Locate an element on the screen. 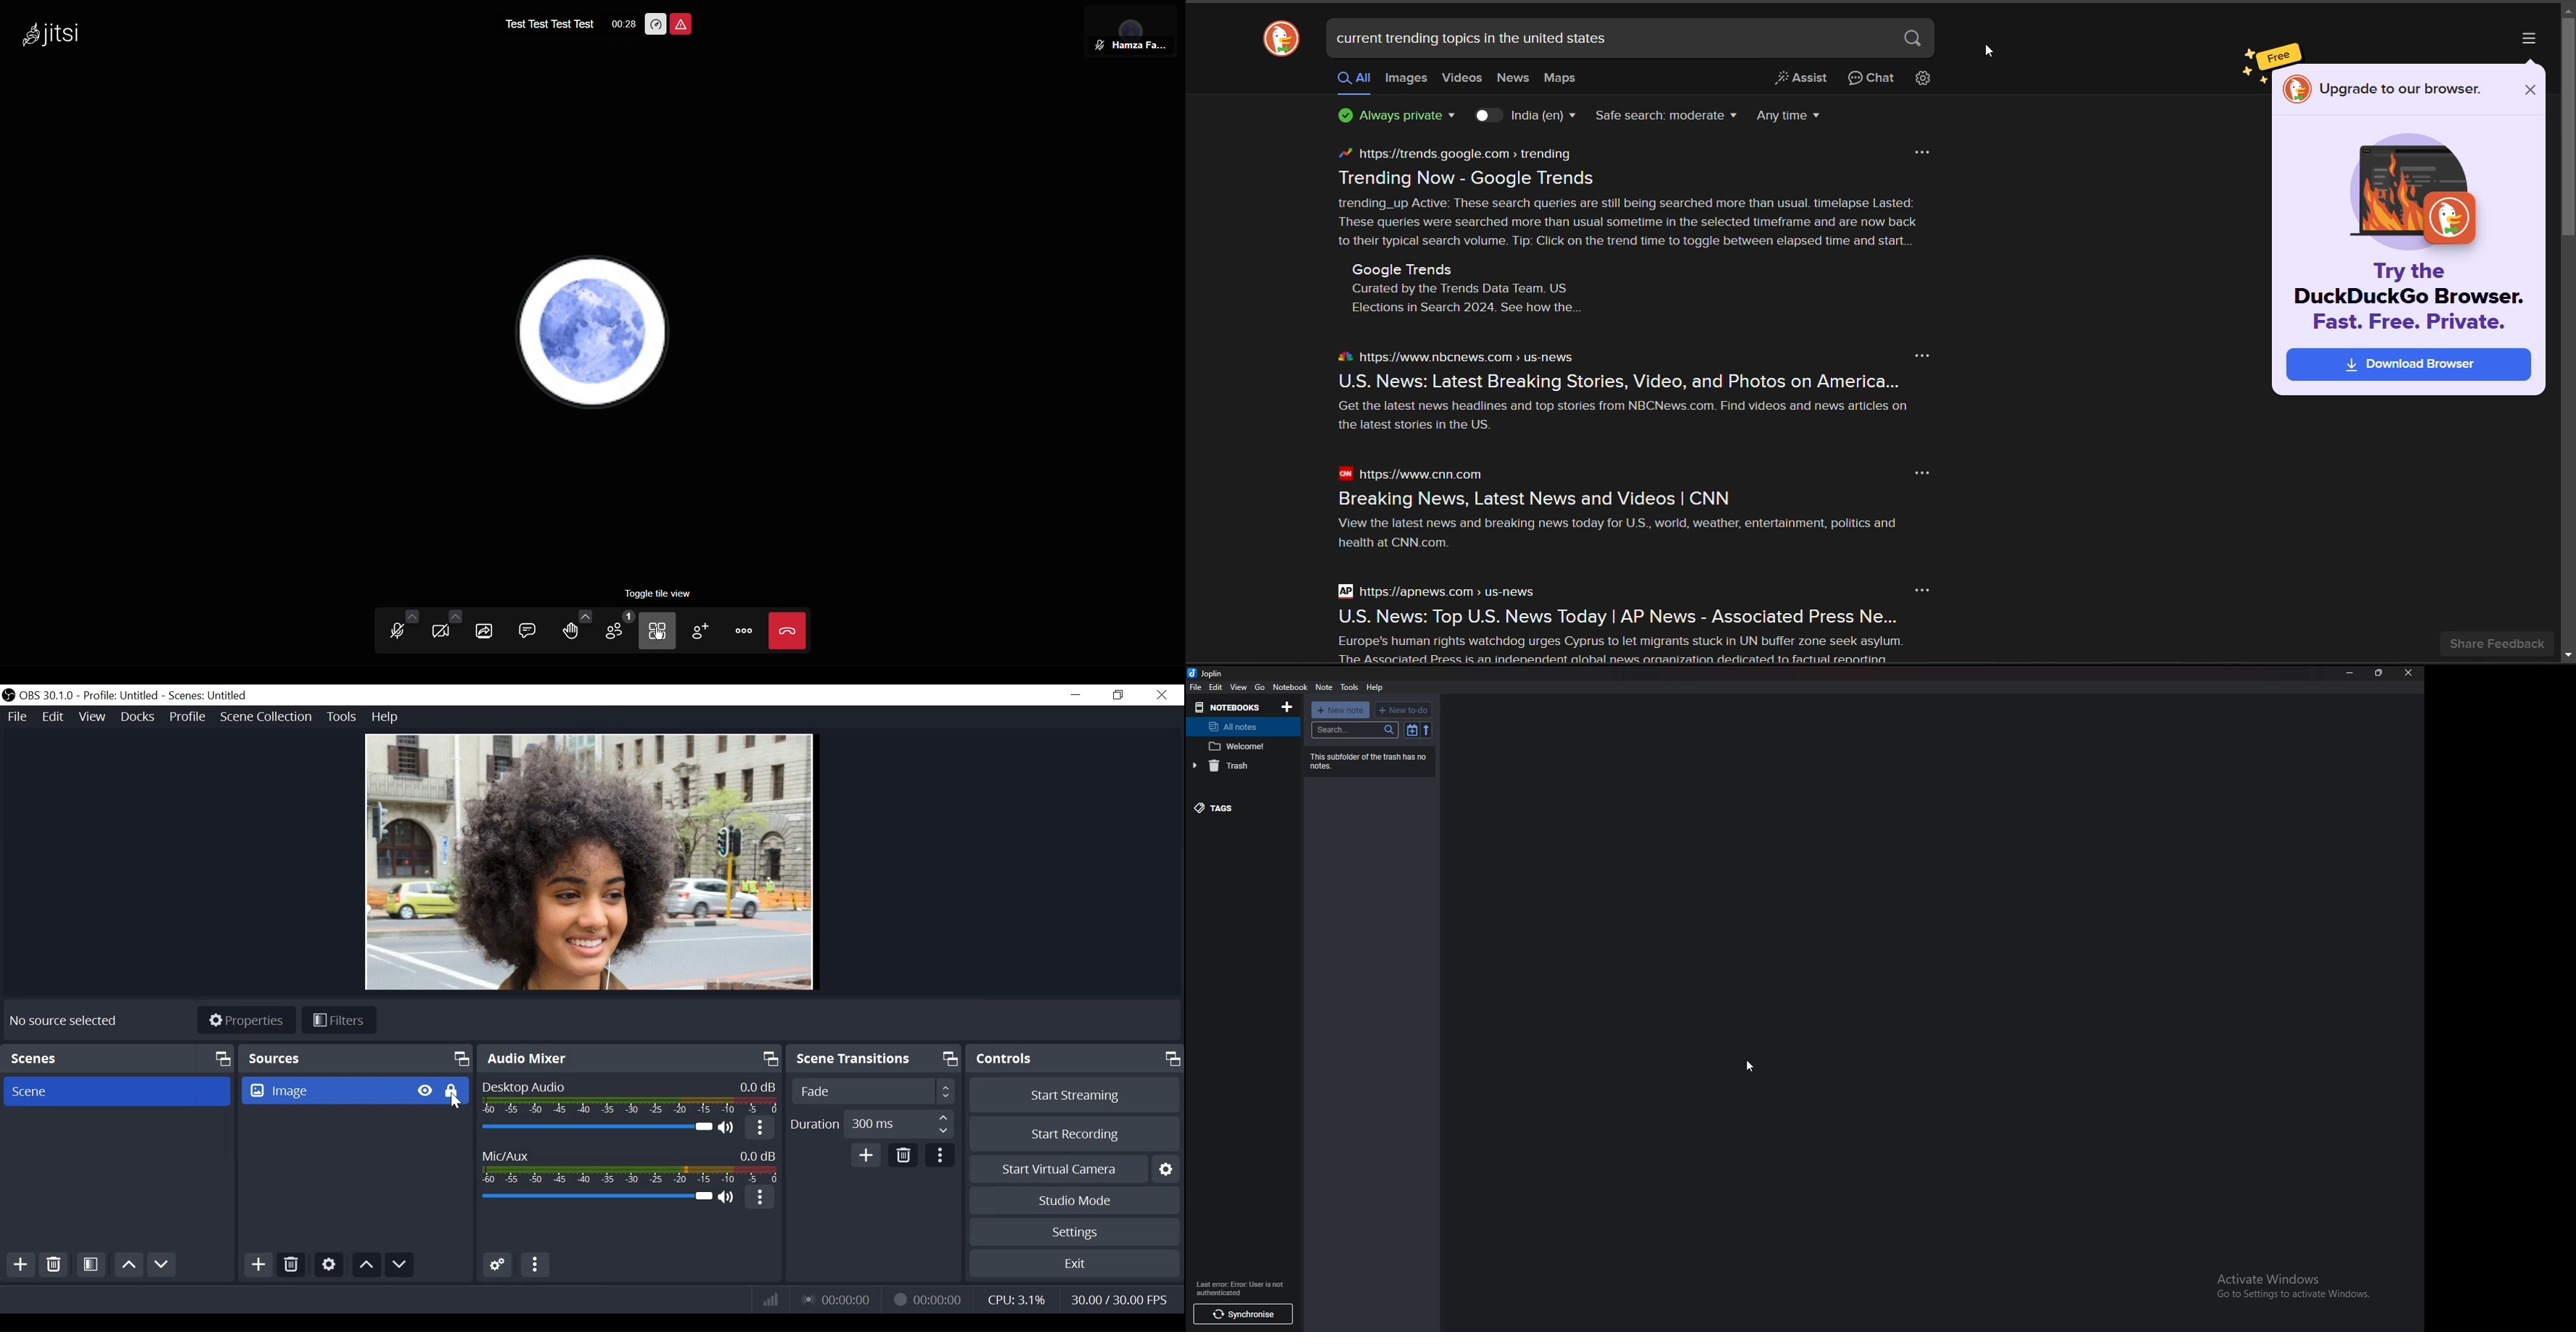  Scenes: untitled is located at coordinates (210, 696).